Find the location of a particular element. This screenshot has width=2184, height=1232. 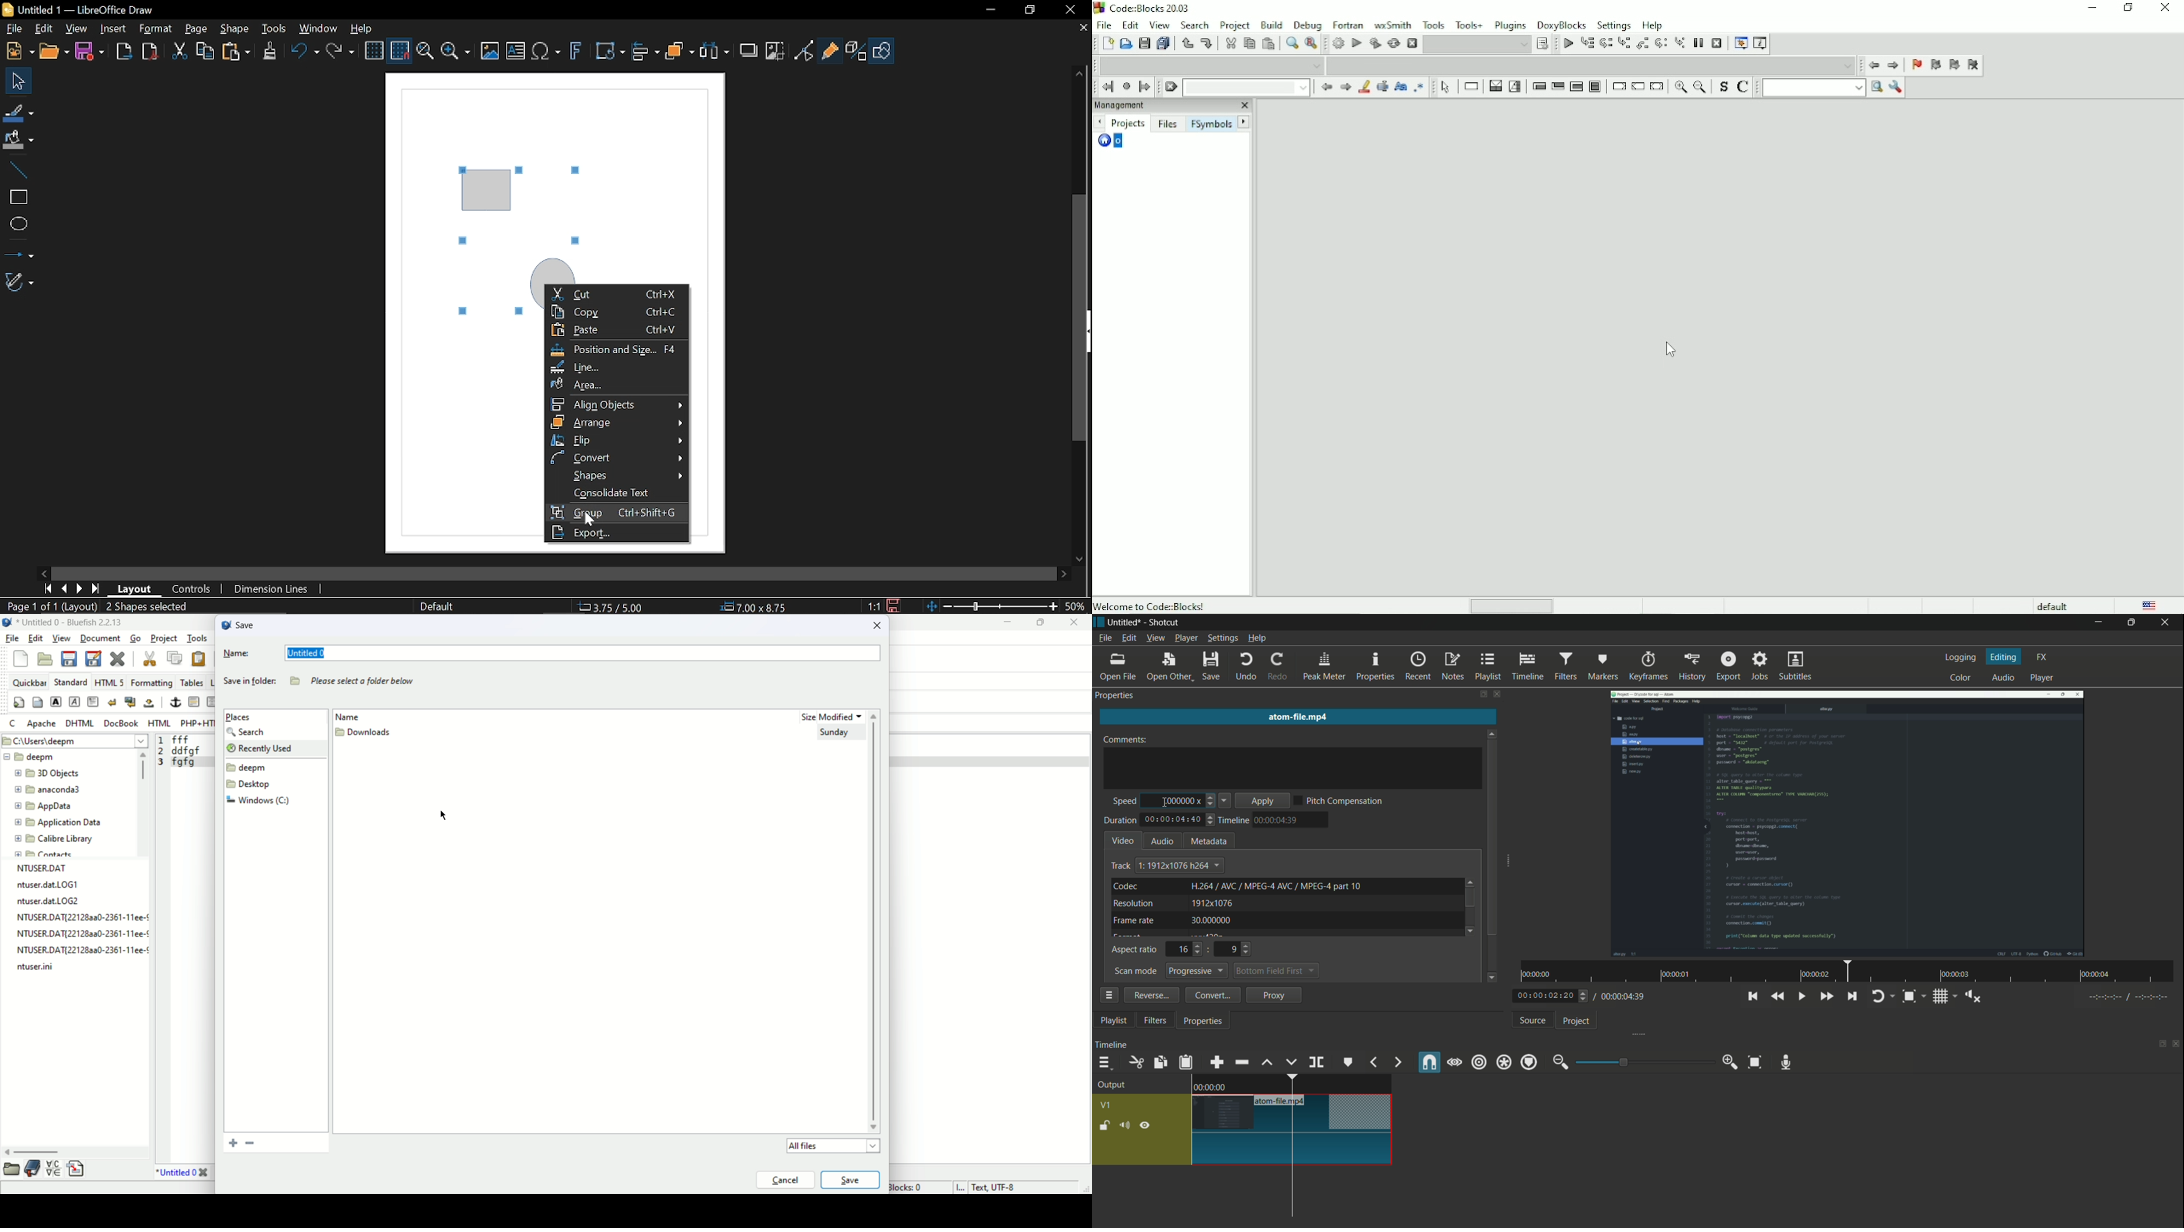

wxSmith is located at coordinates (1394, 25).